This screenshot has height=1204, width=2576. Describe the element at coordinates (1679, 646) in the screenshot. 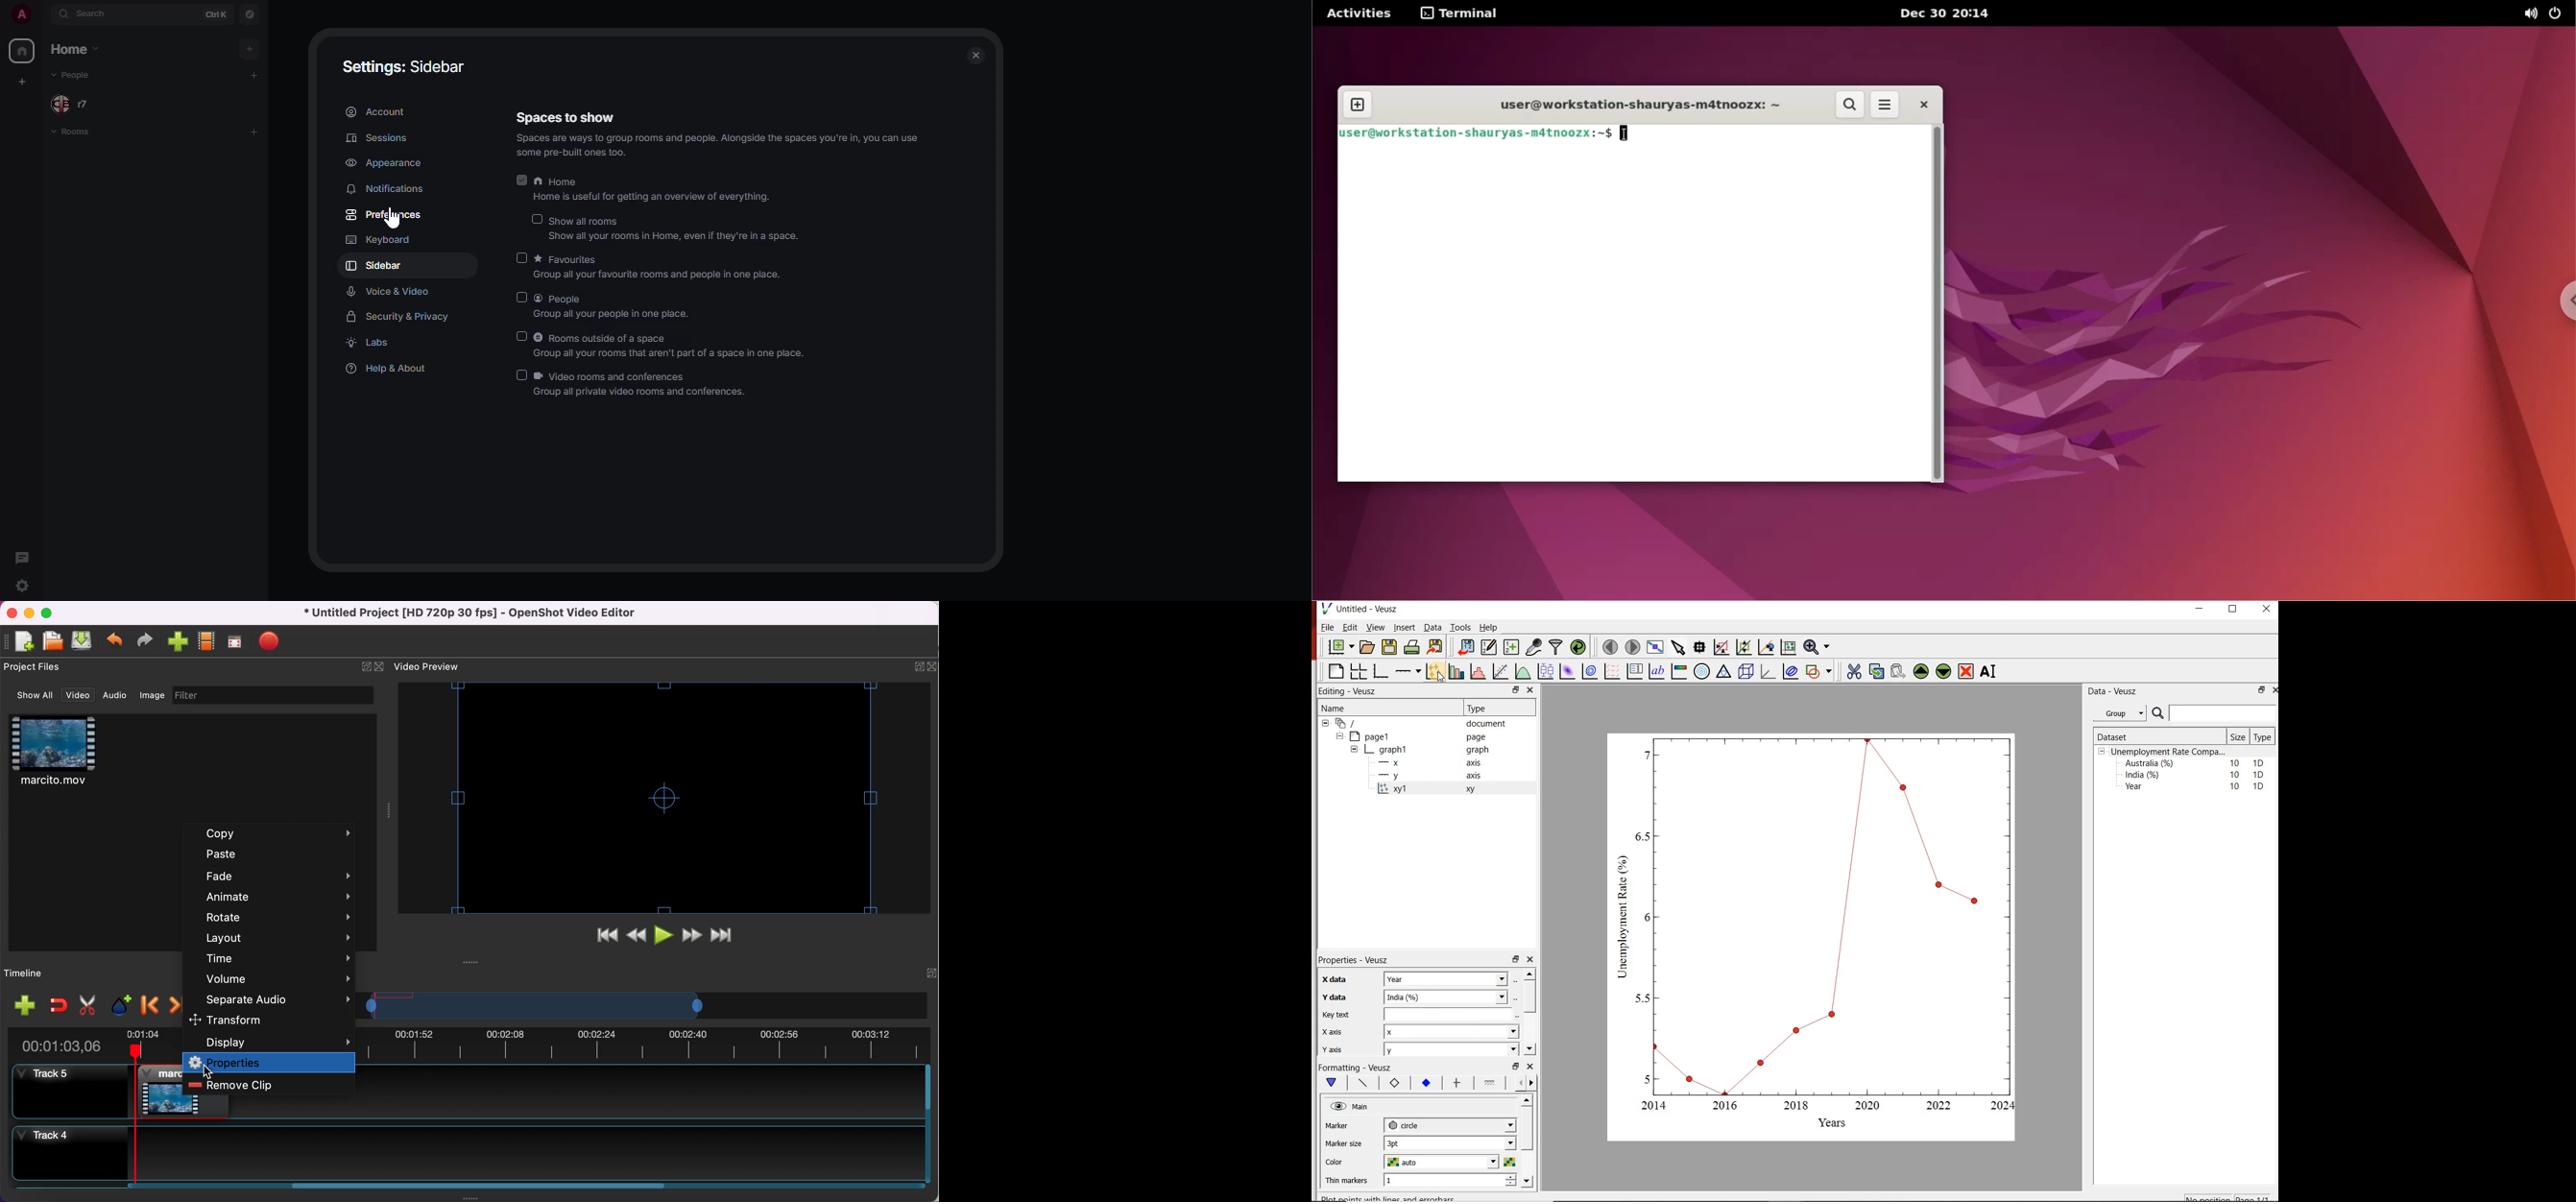

I see `select the items` at that location.